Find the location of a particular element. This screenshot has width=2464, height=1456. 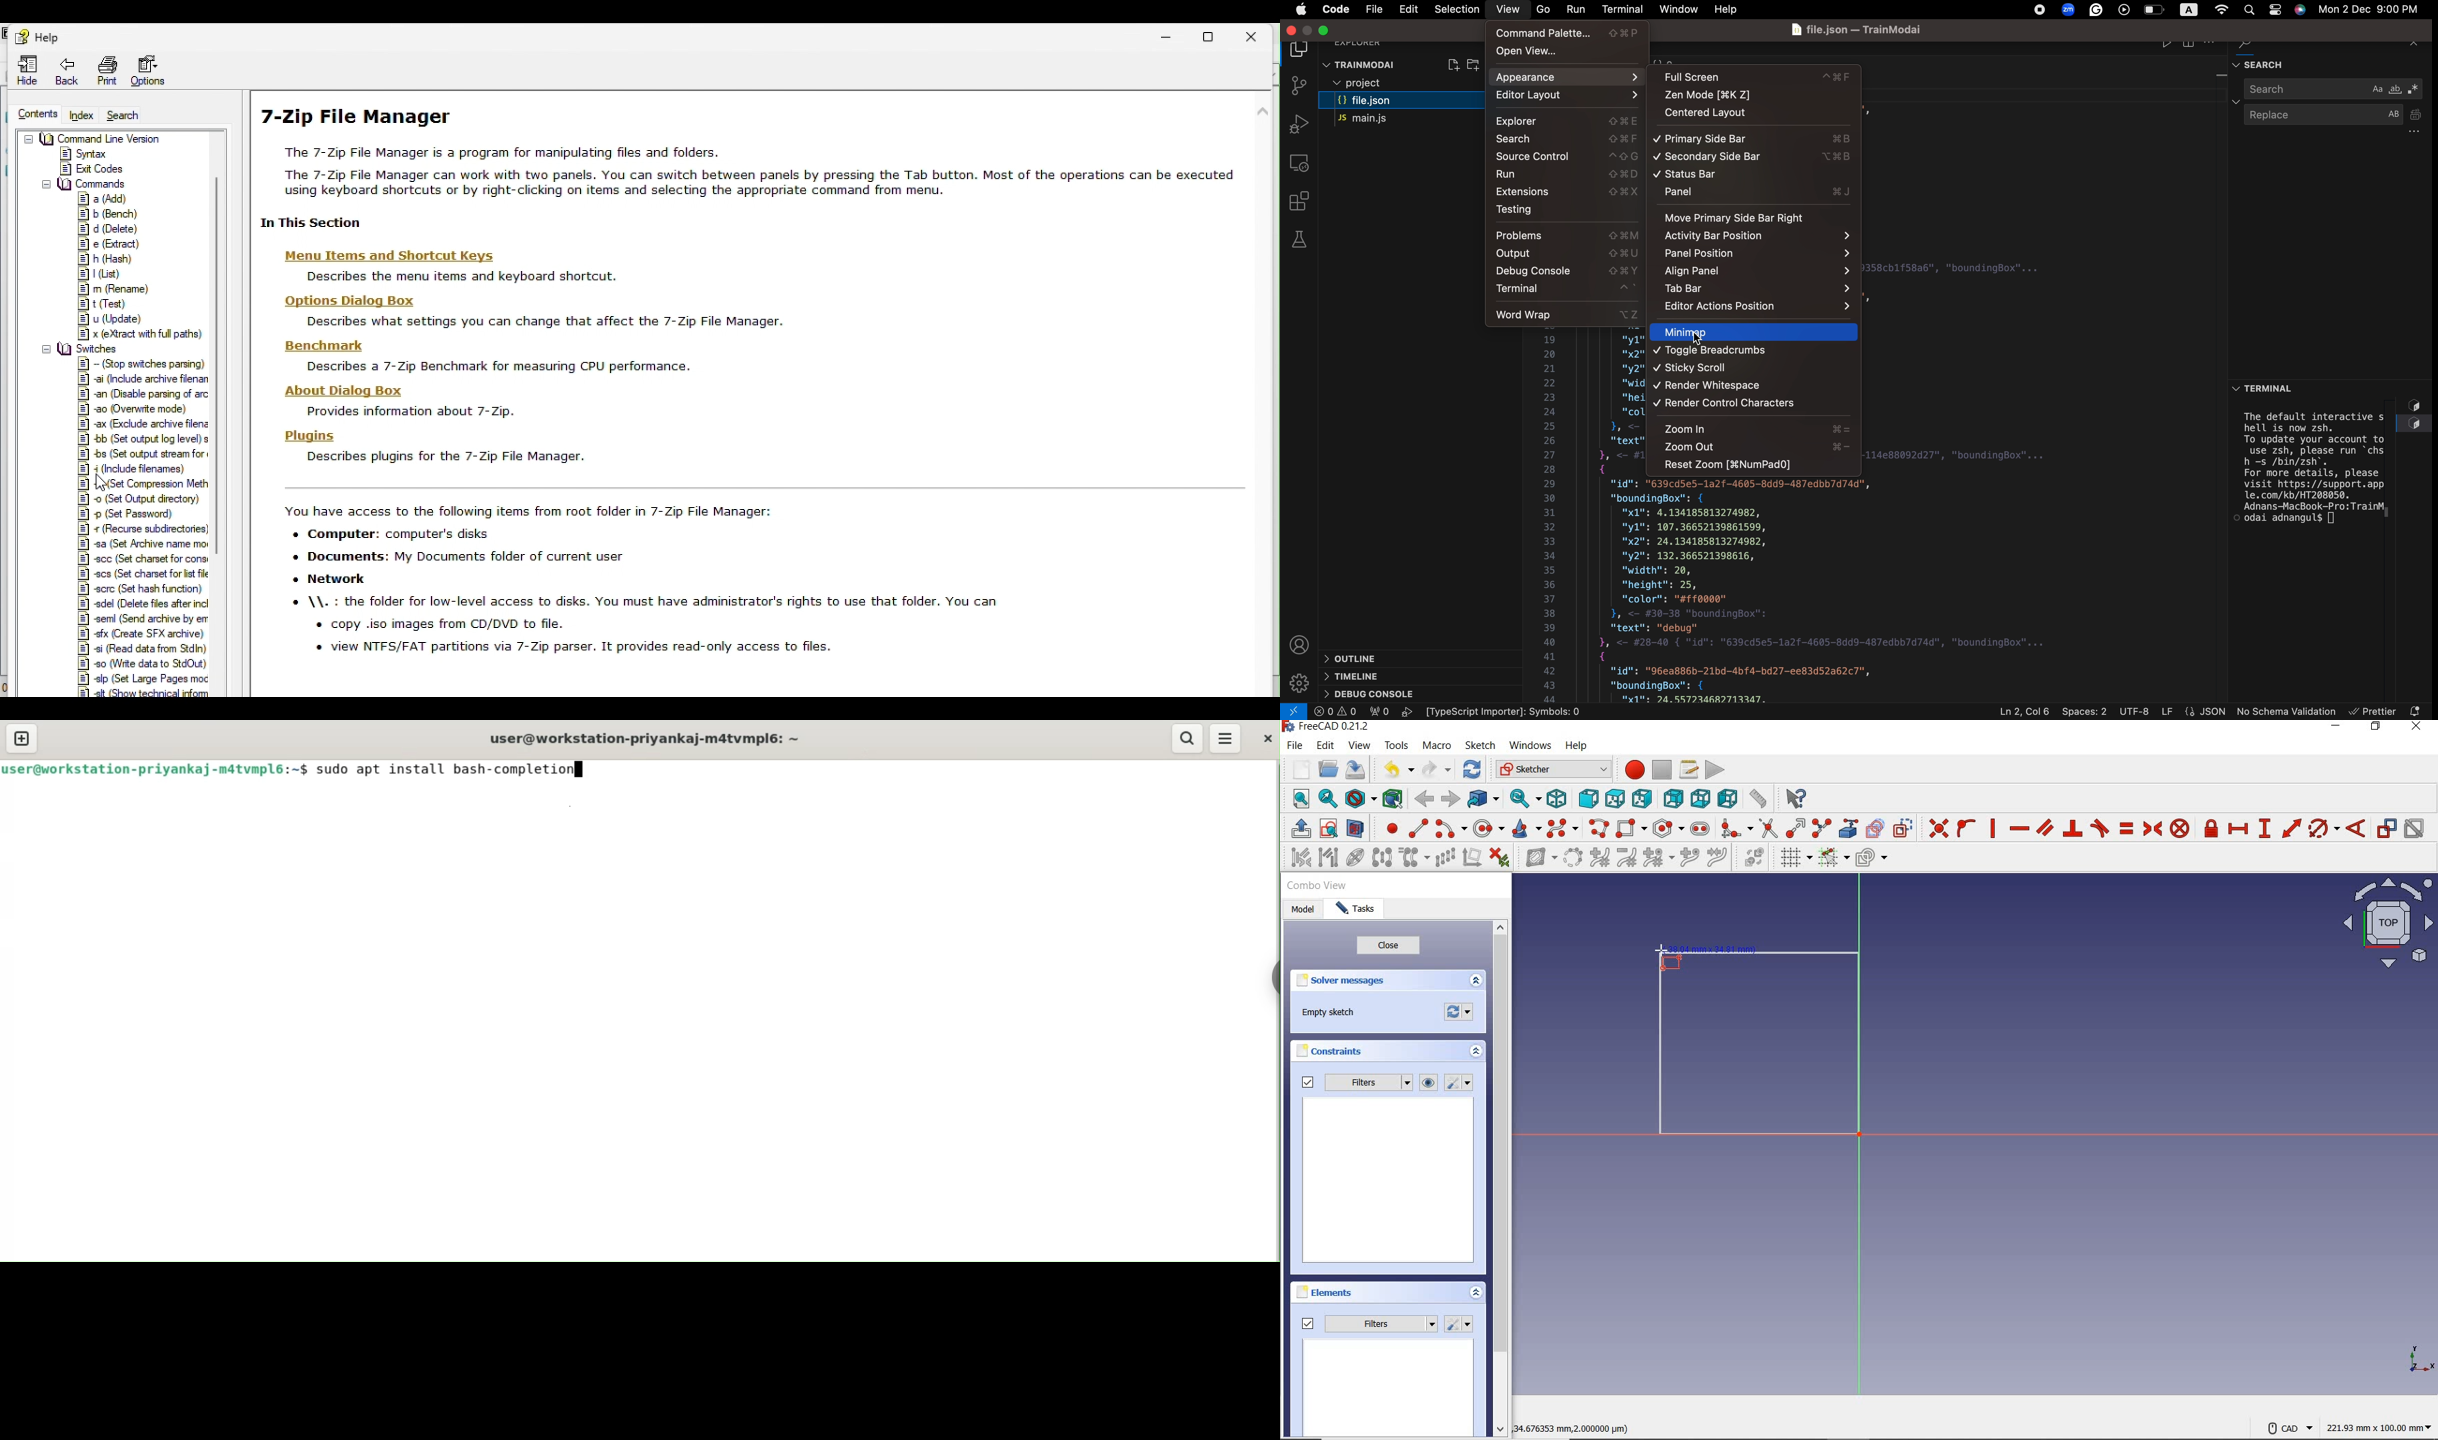

scrollbar is located at coordinates (226, 342).